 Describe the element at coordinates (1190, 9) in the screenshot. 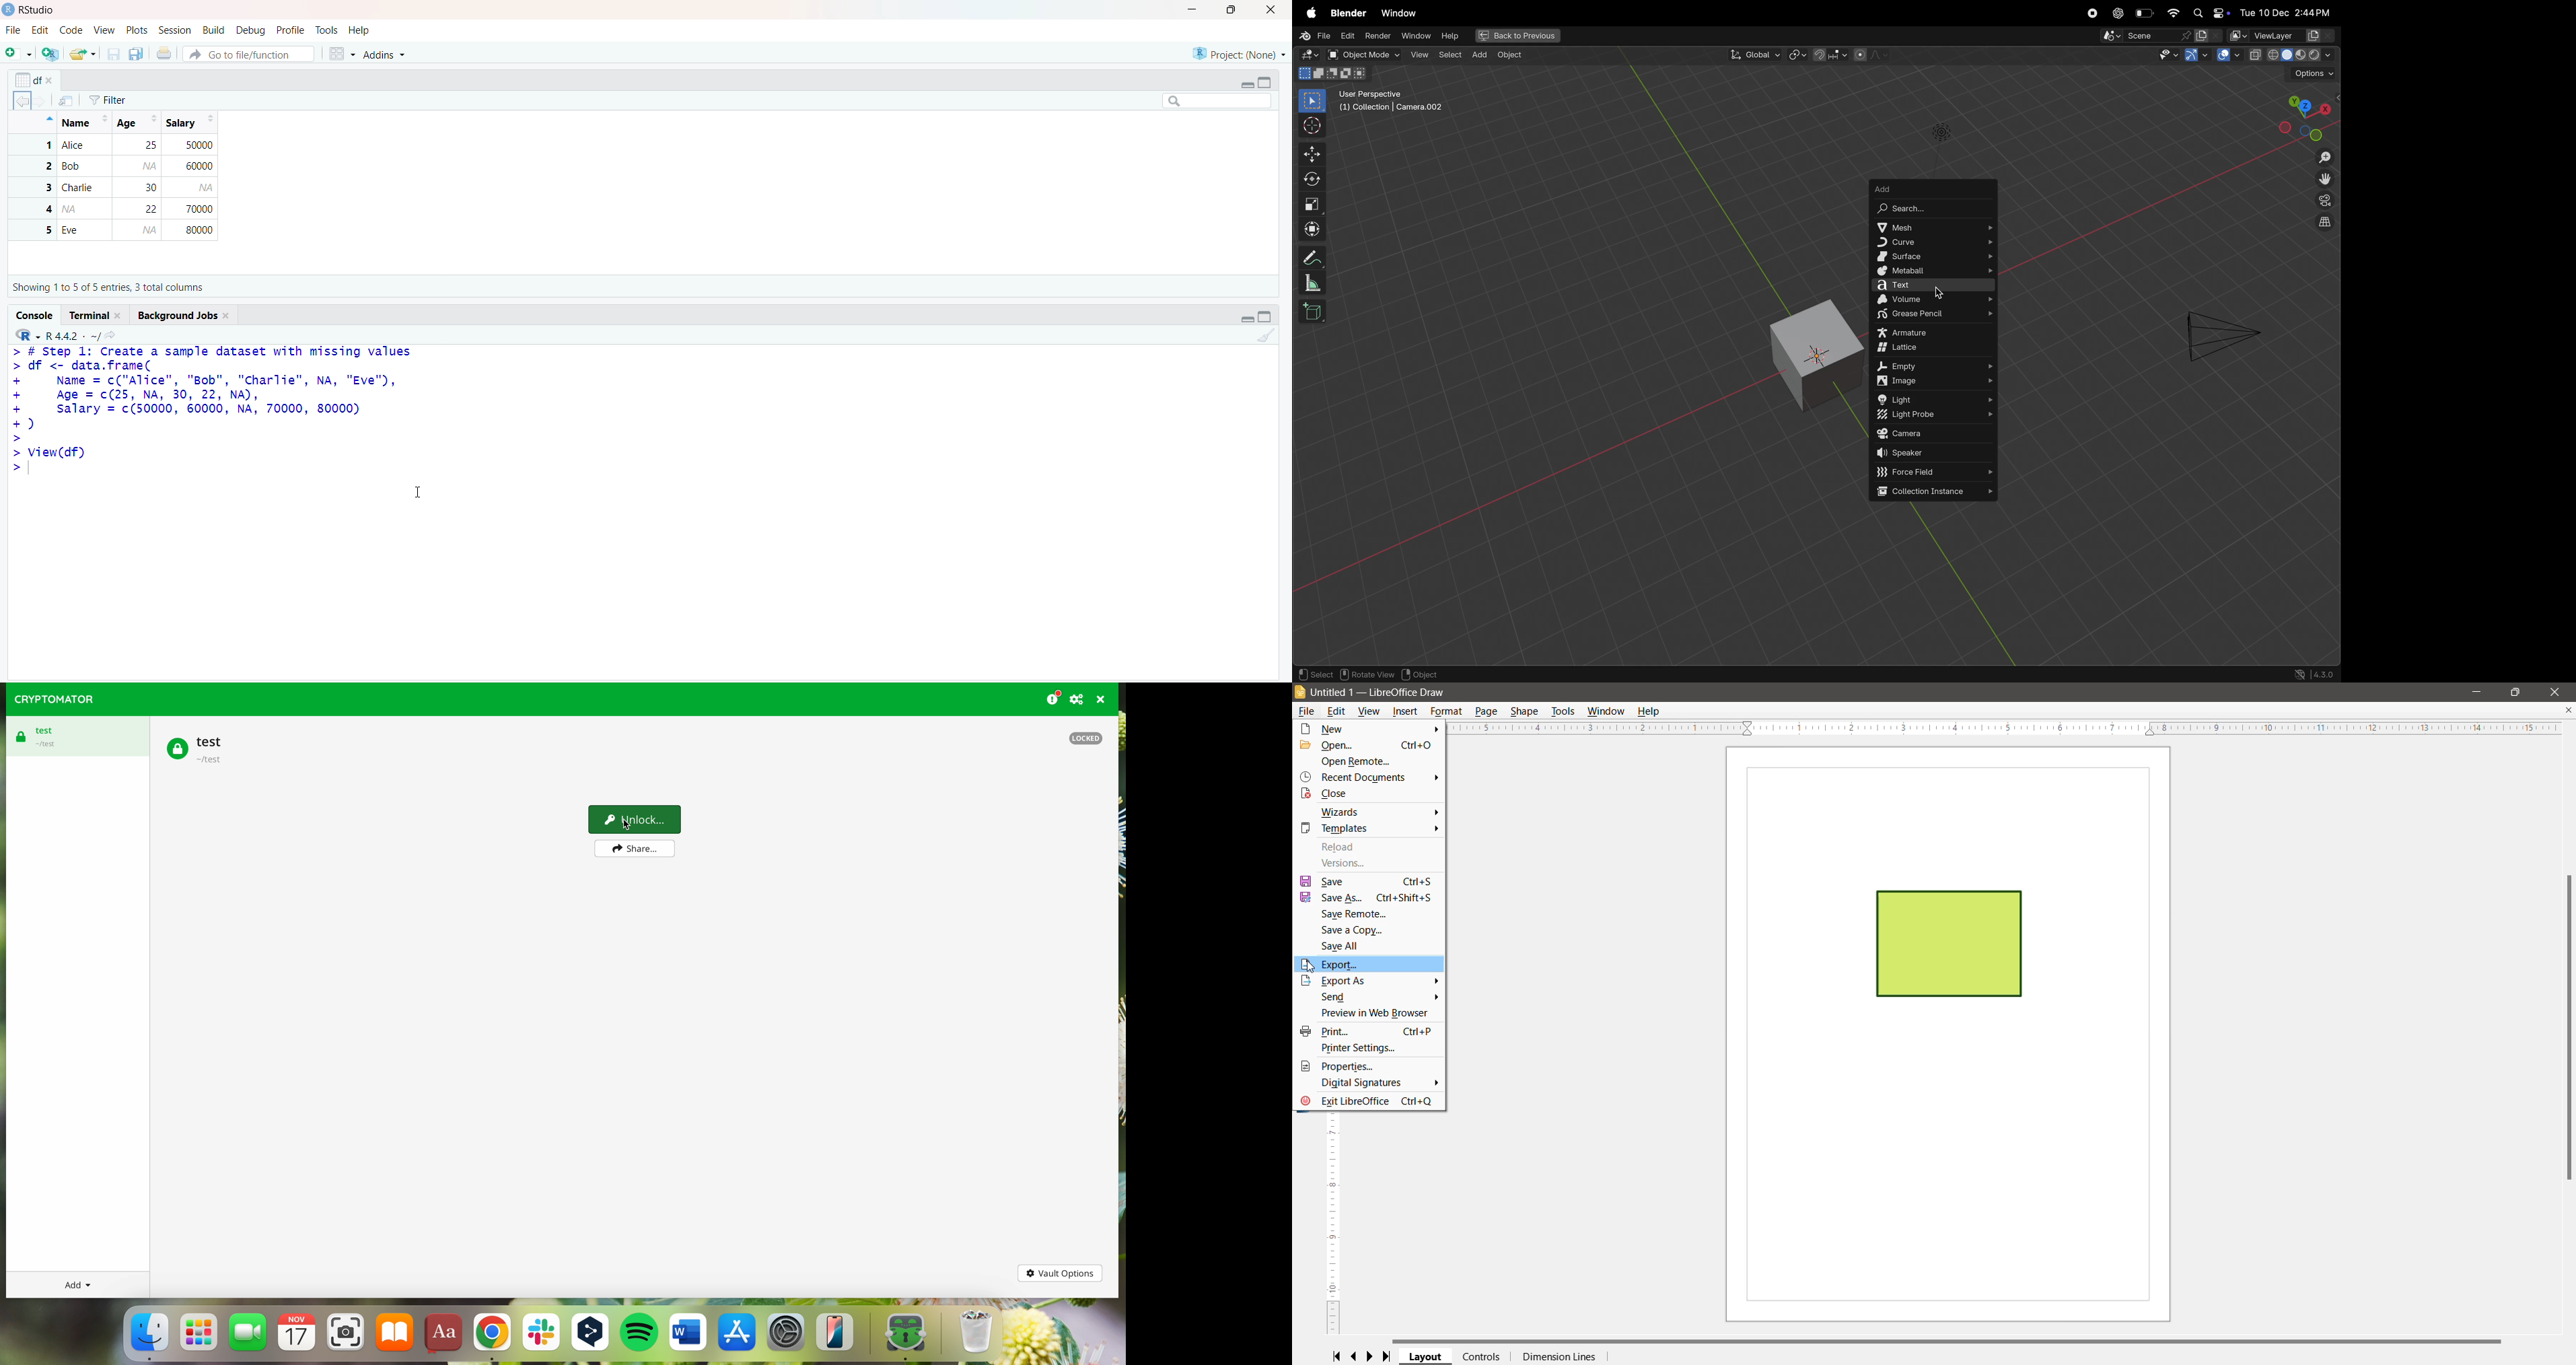

I see `Minimize` at that location.